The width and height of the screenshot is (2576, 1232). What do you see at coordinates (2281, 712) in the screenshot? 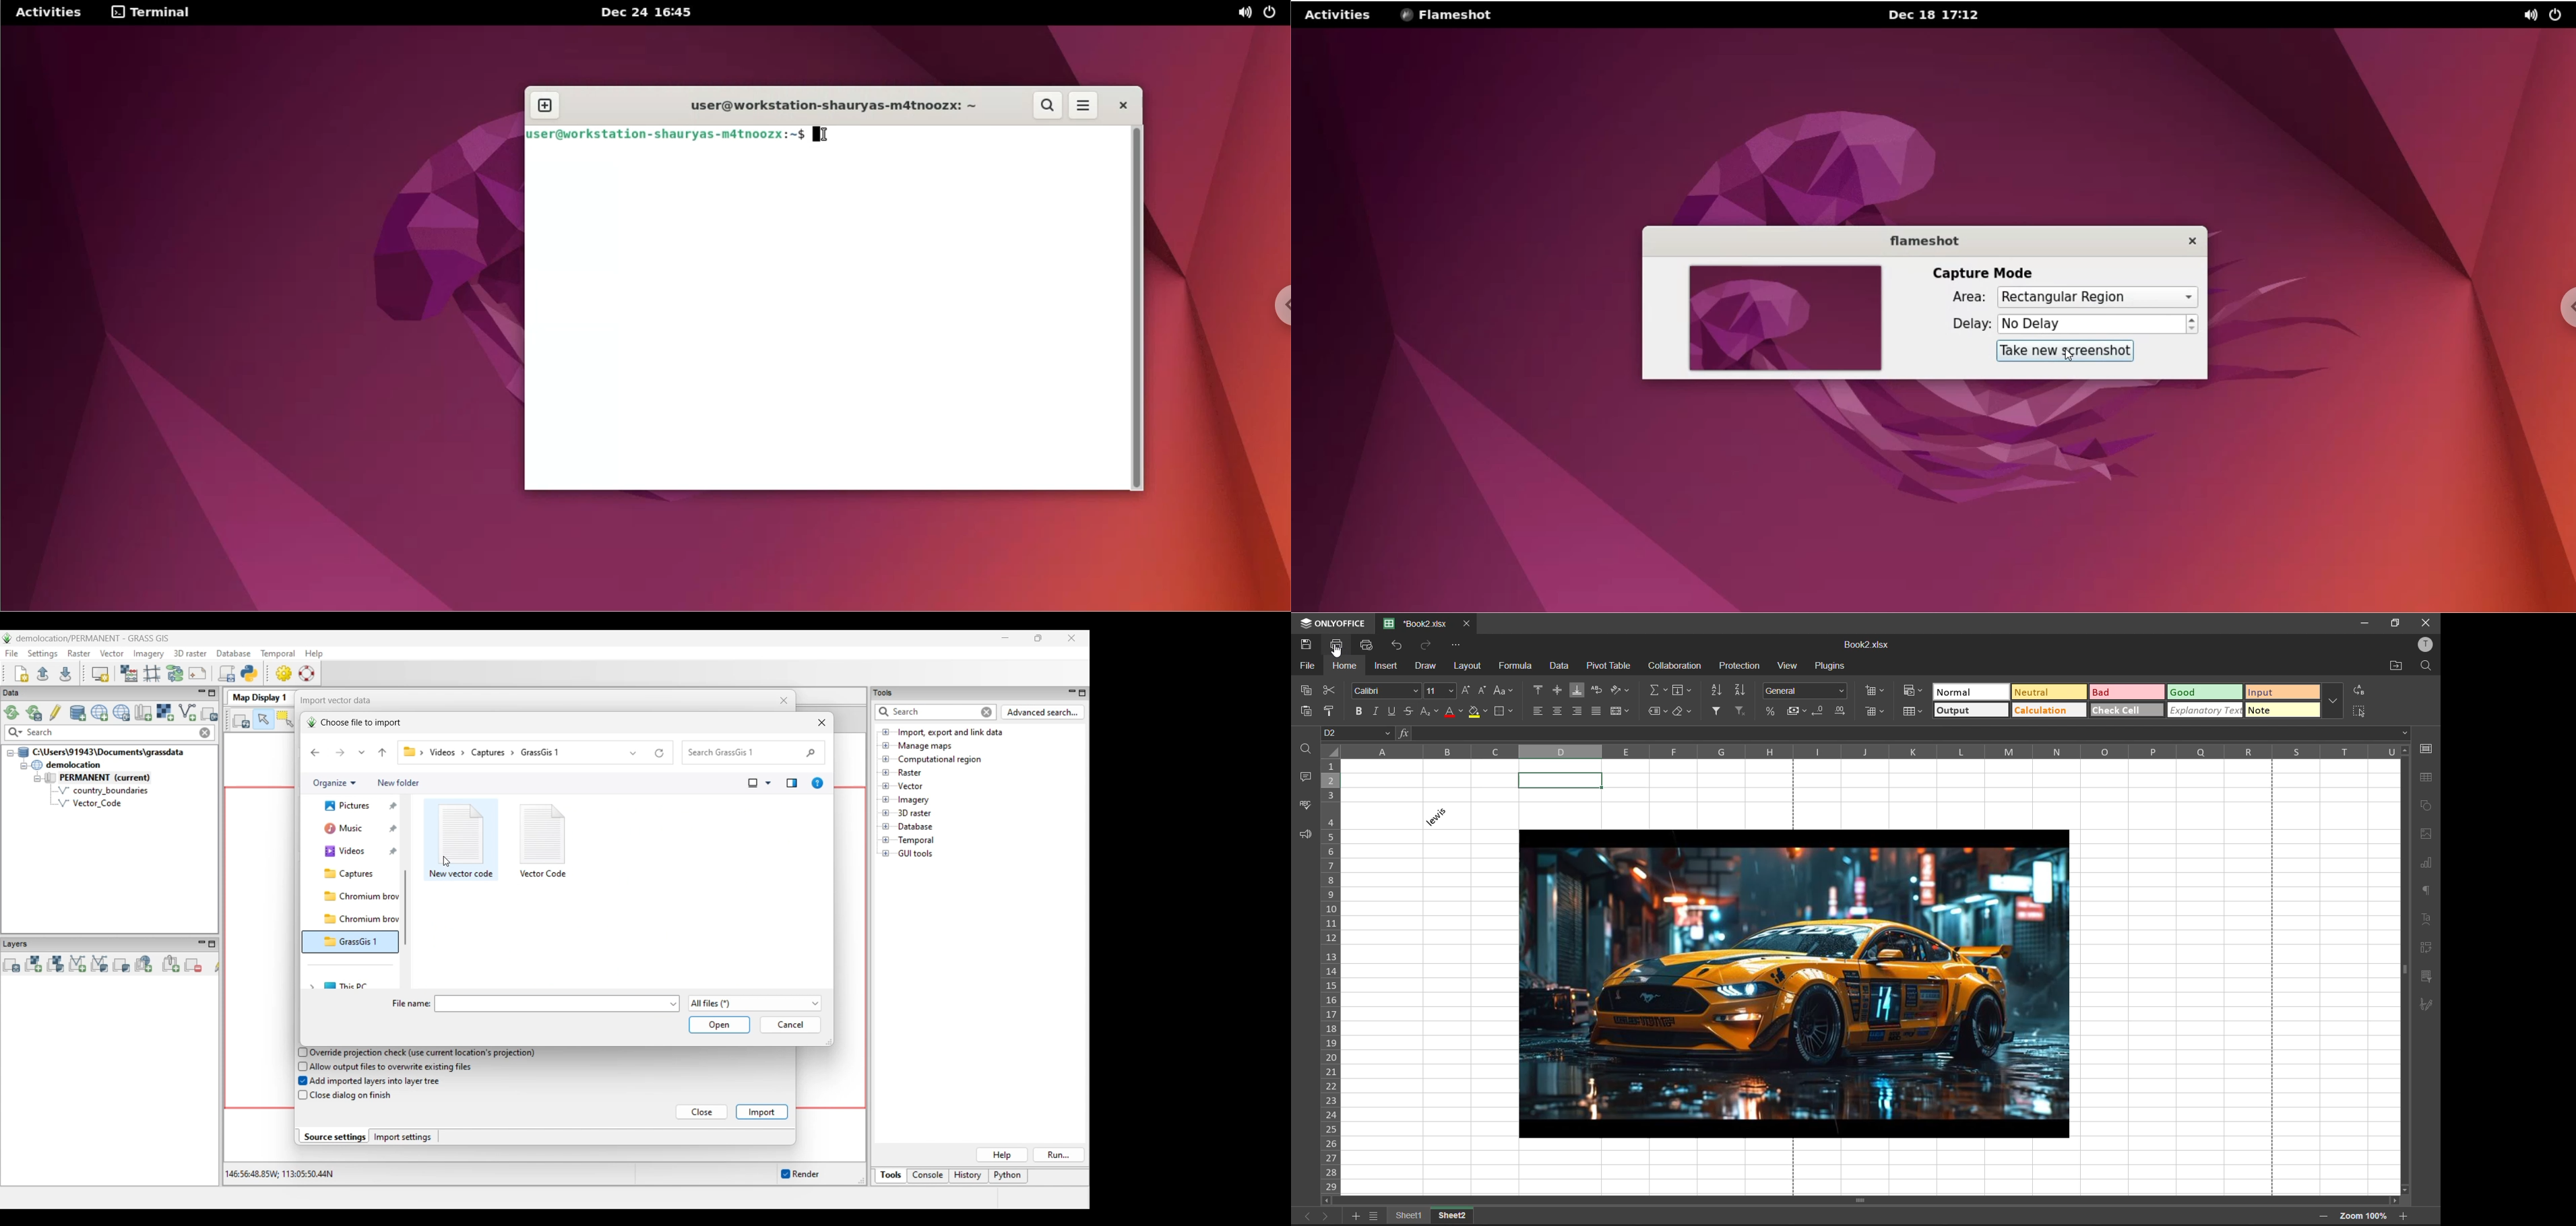
I see `note` at bounding box center [2281, 712].